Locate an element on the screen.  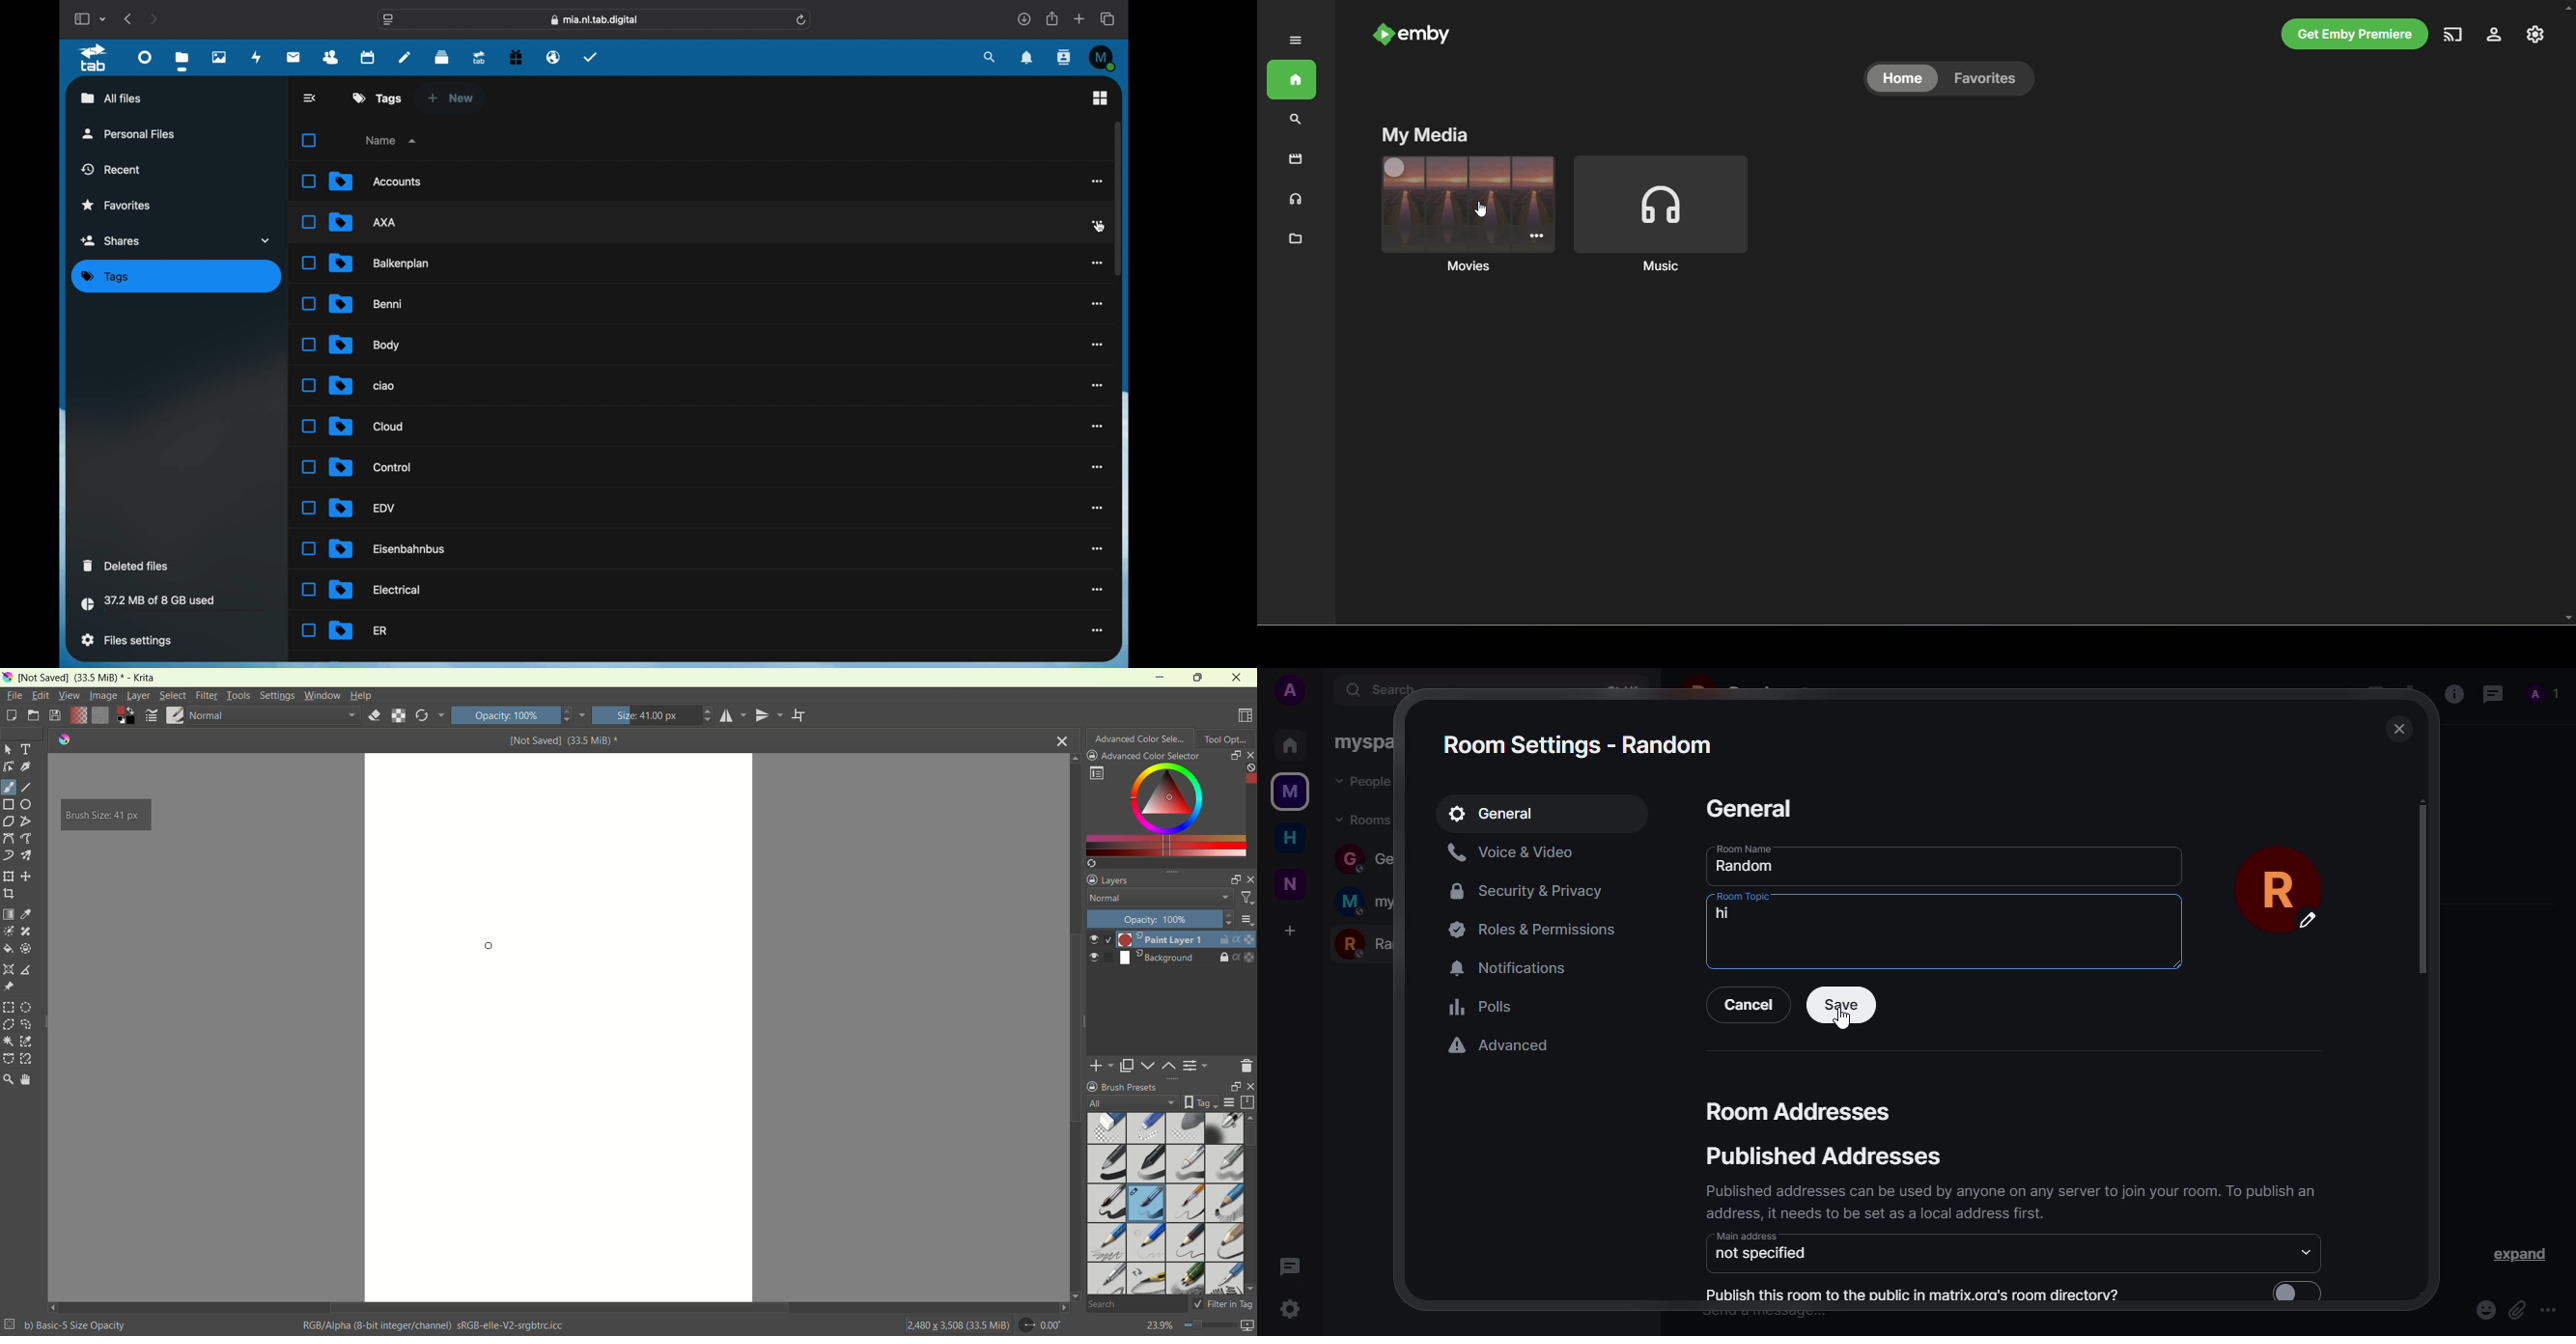
preserve alpha is located at coordinates (399, 716).